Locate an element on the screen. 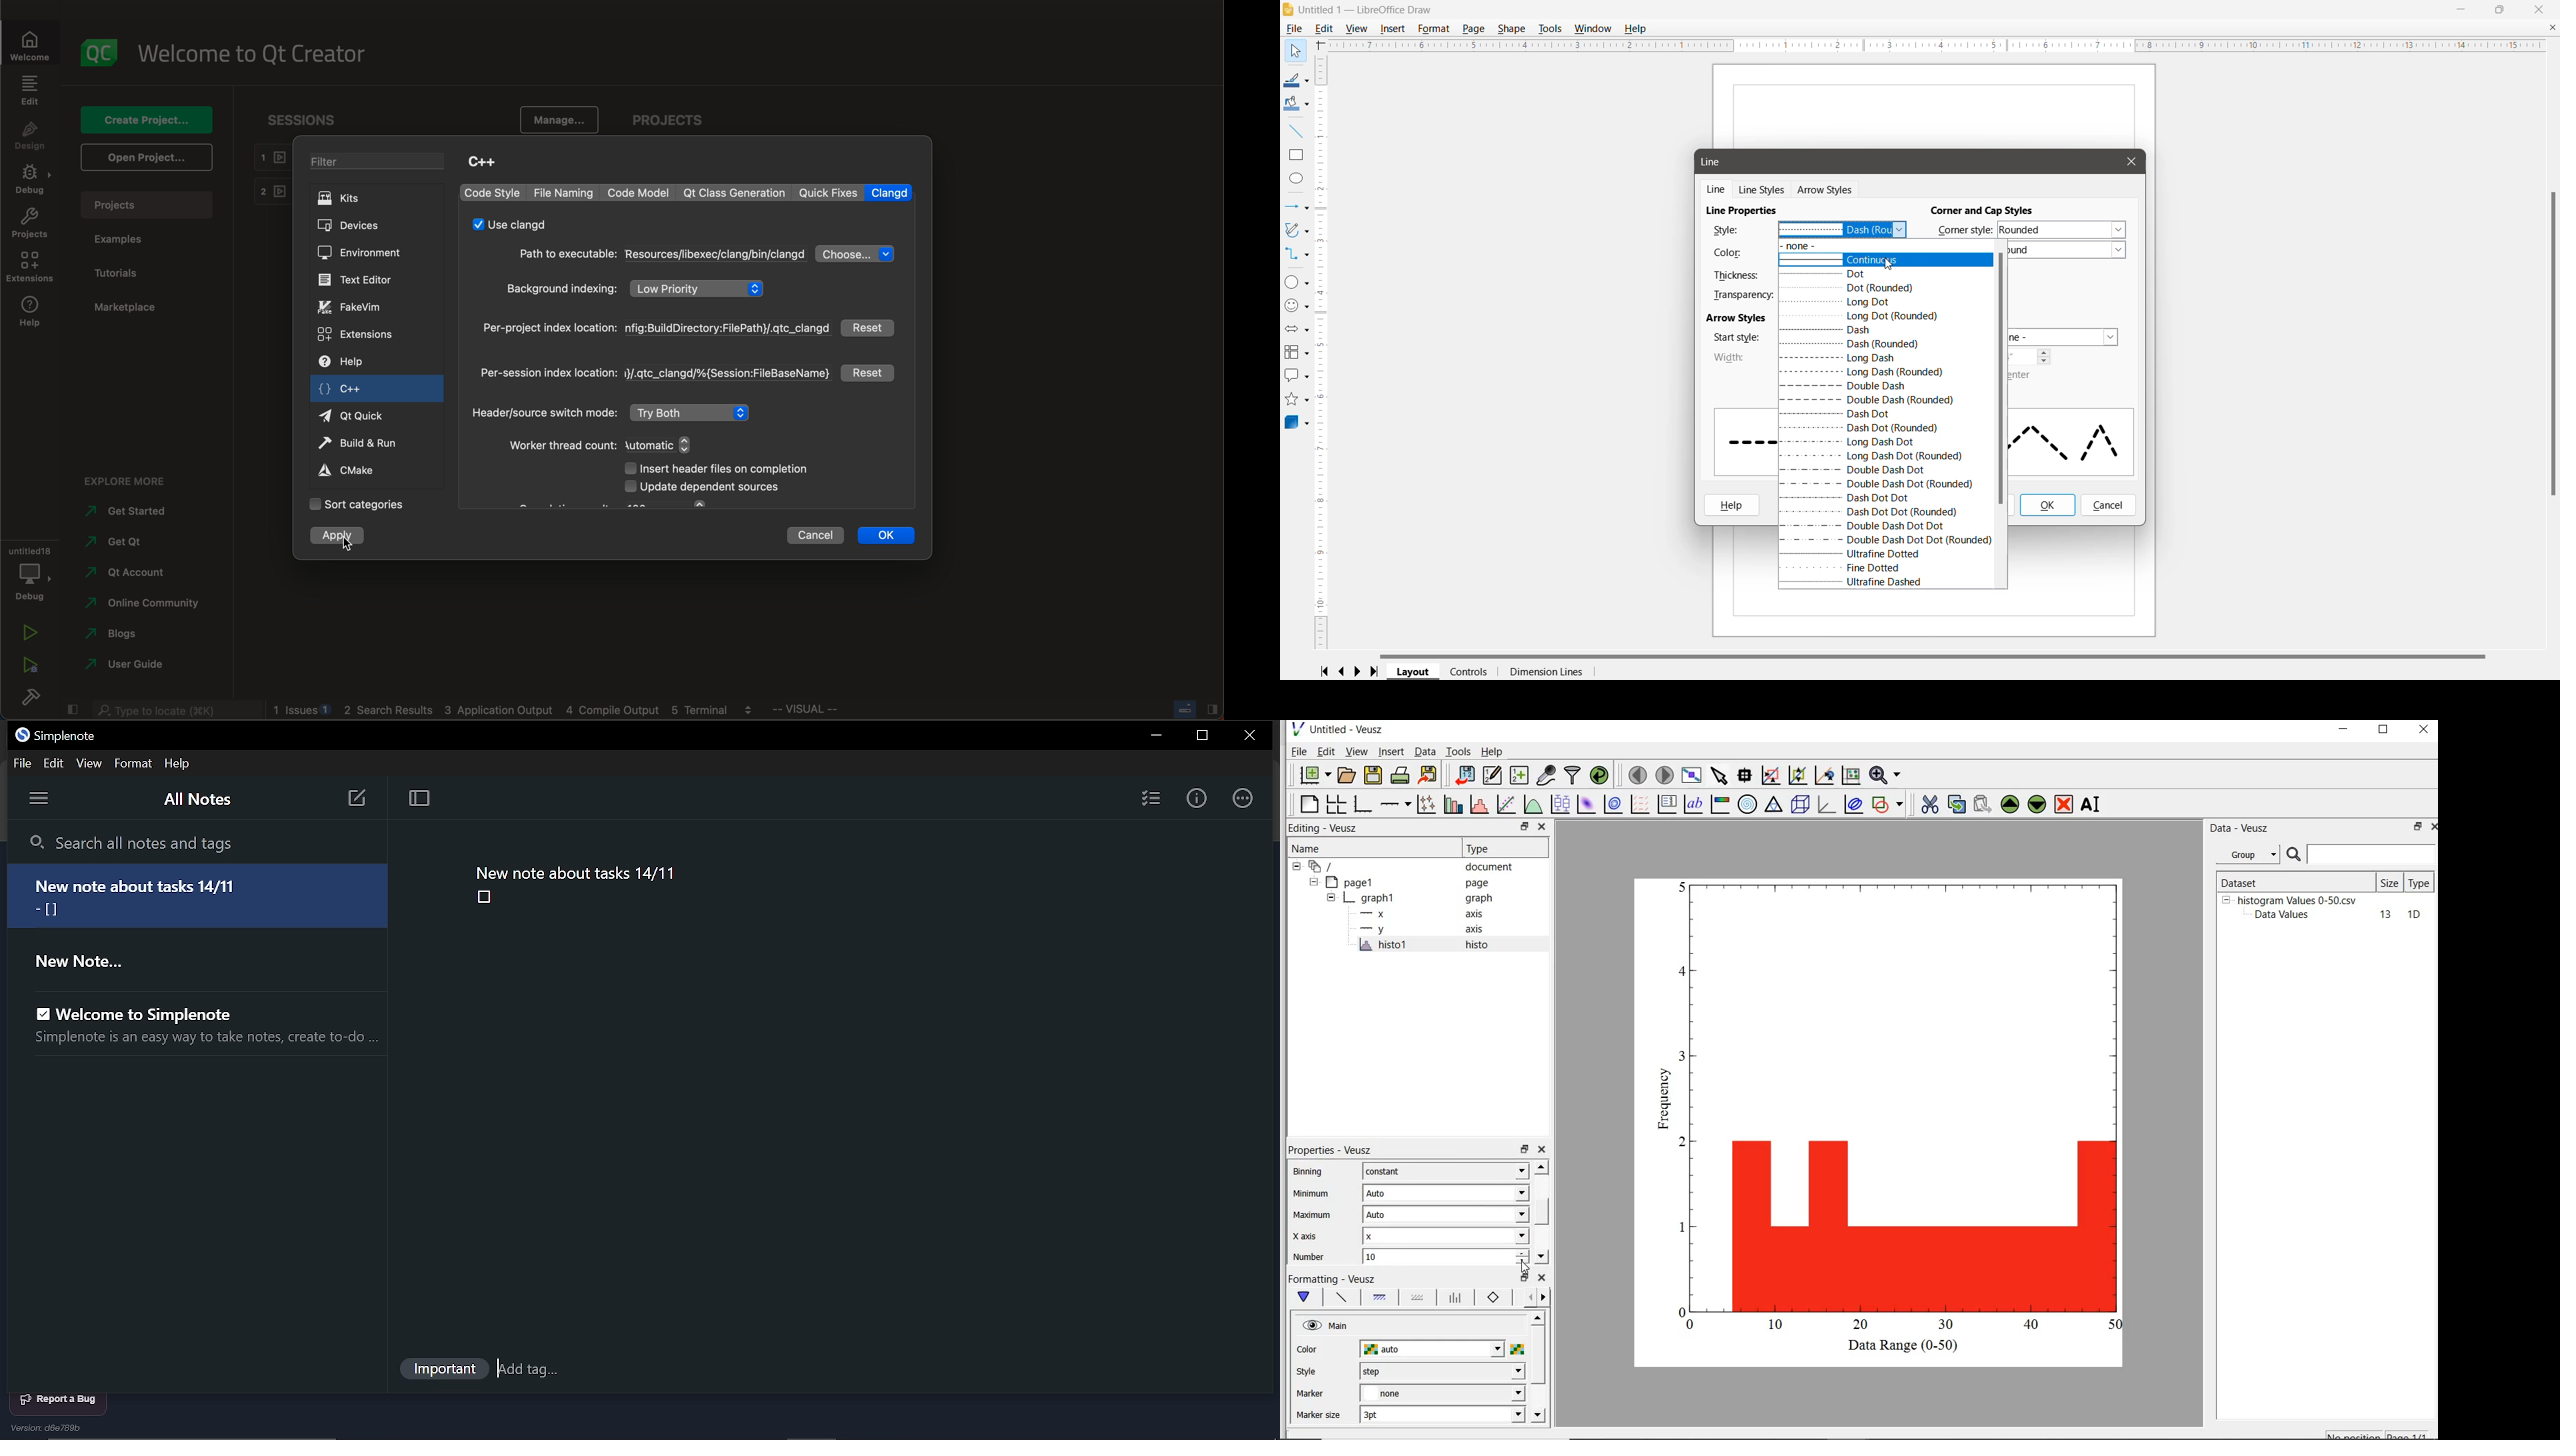 The image size is (2576, 1456). New tag added is located at coordinates (442, 1371).